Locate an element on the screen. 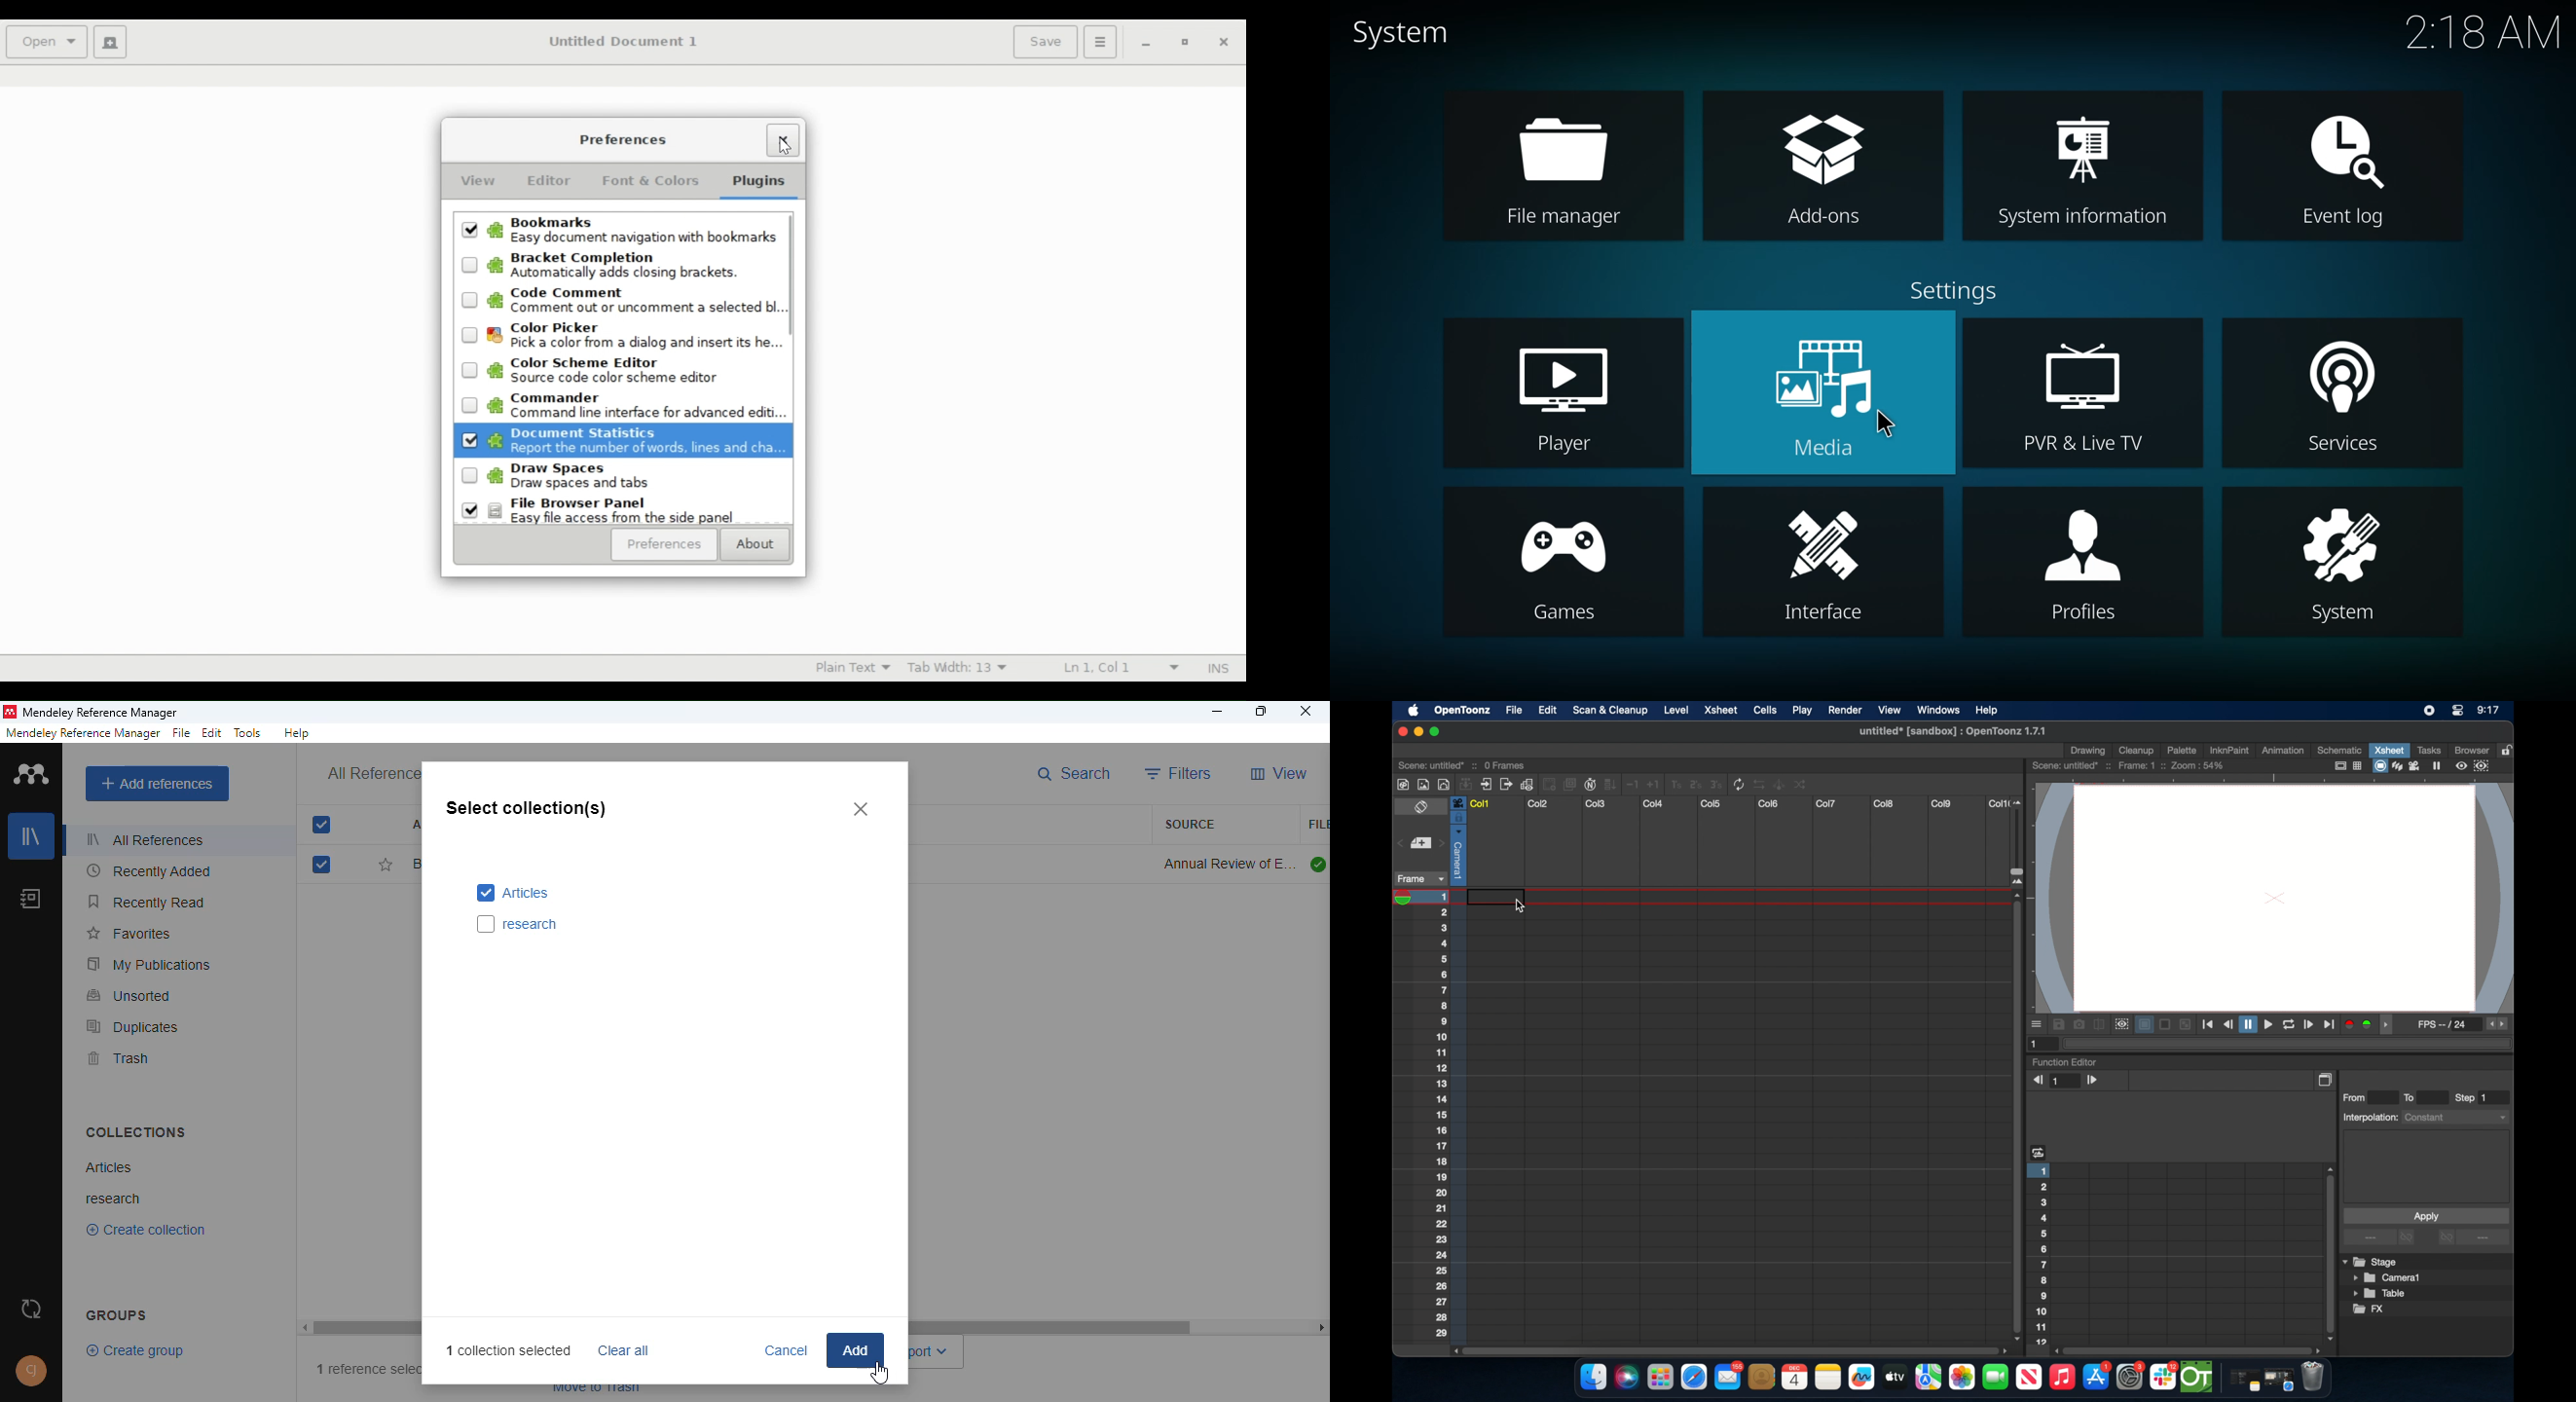  search is located at coordinates (1075, 774).